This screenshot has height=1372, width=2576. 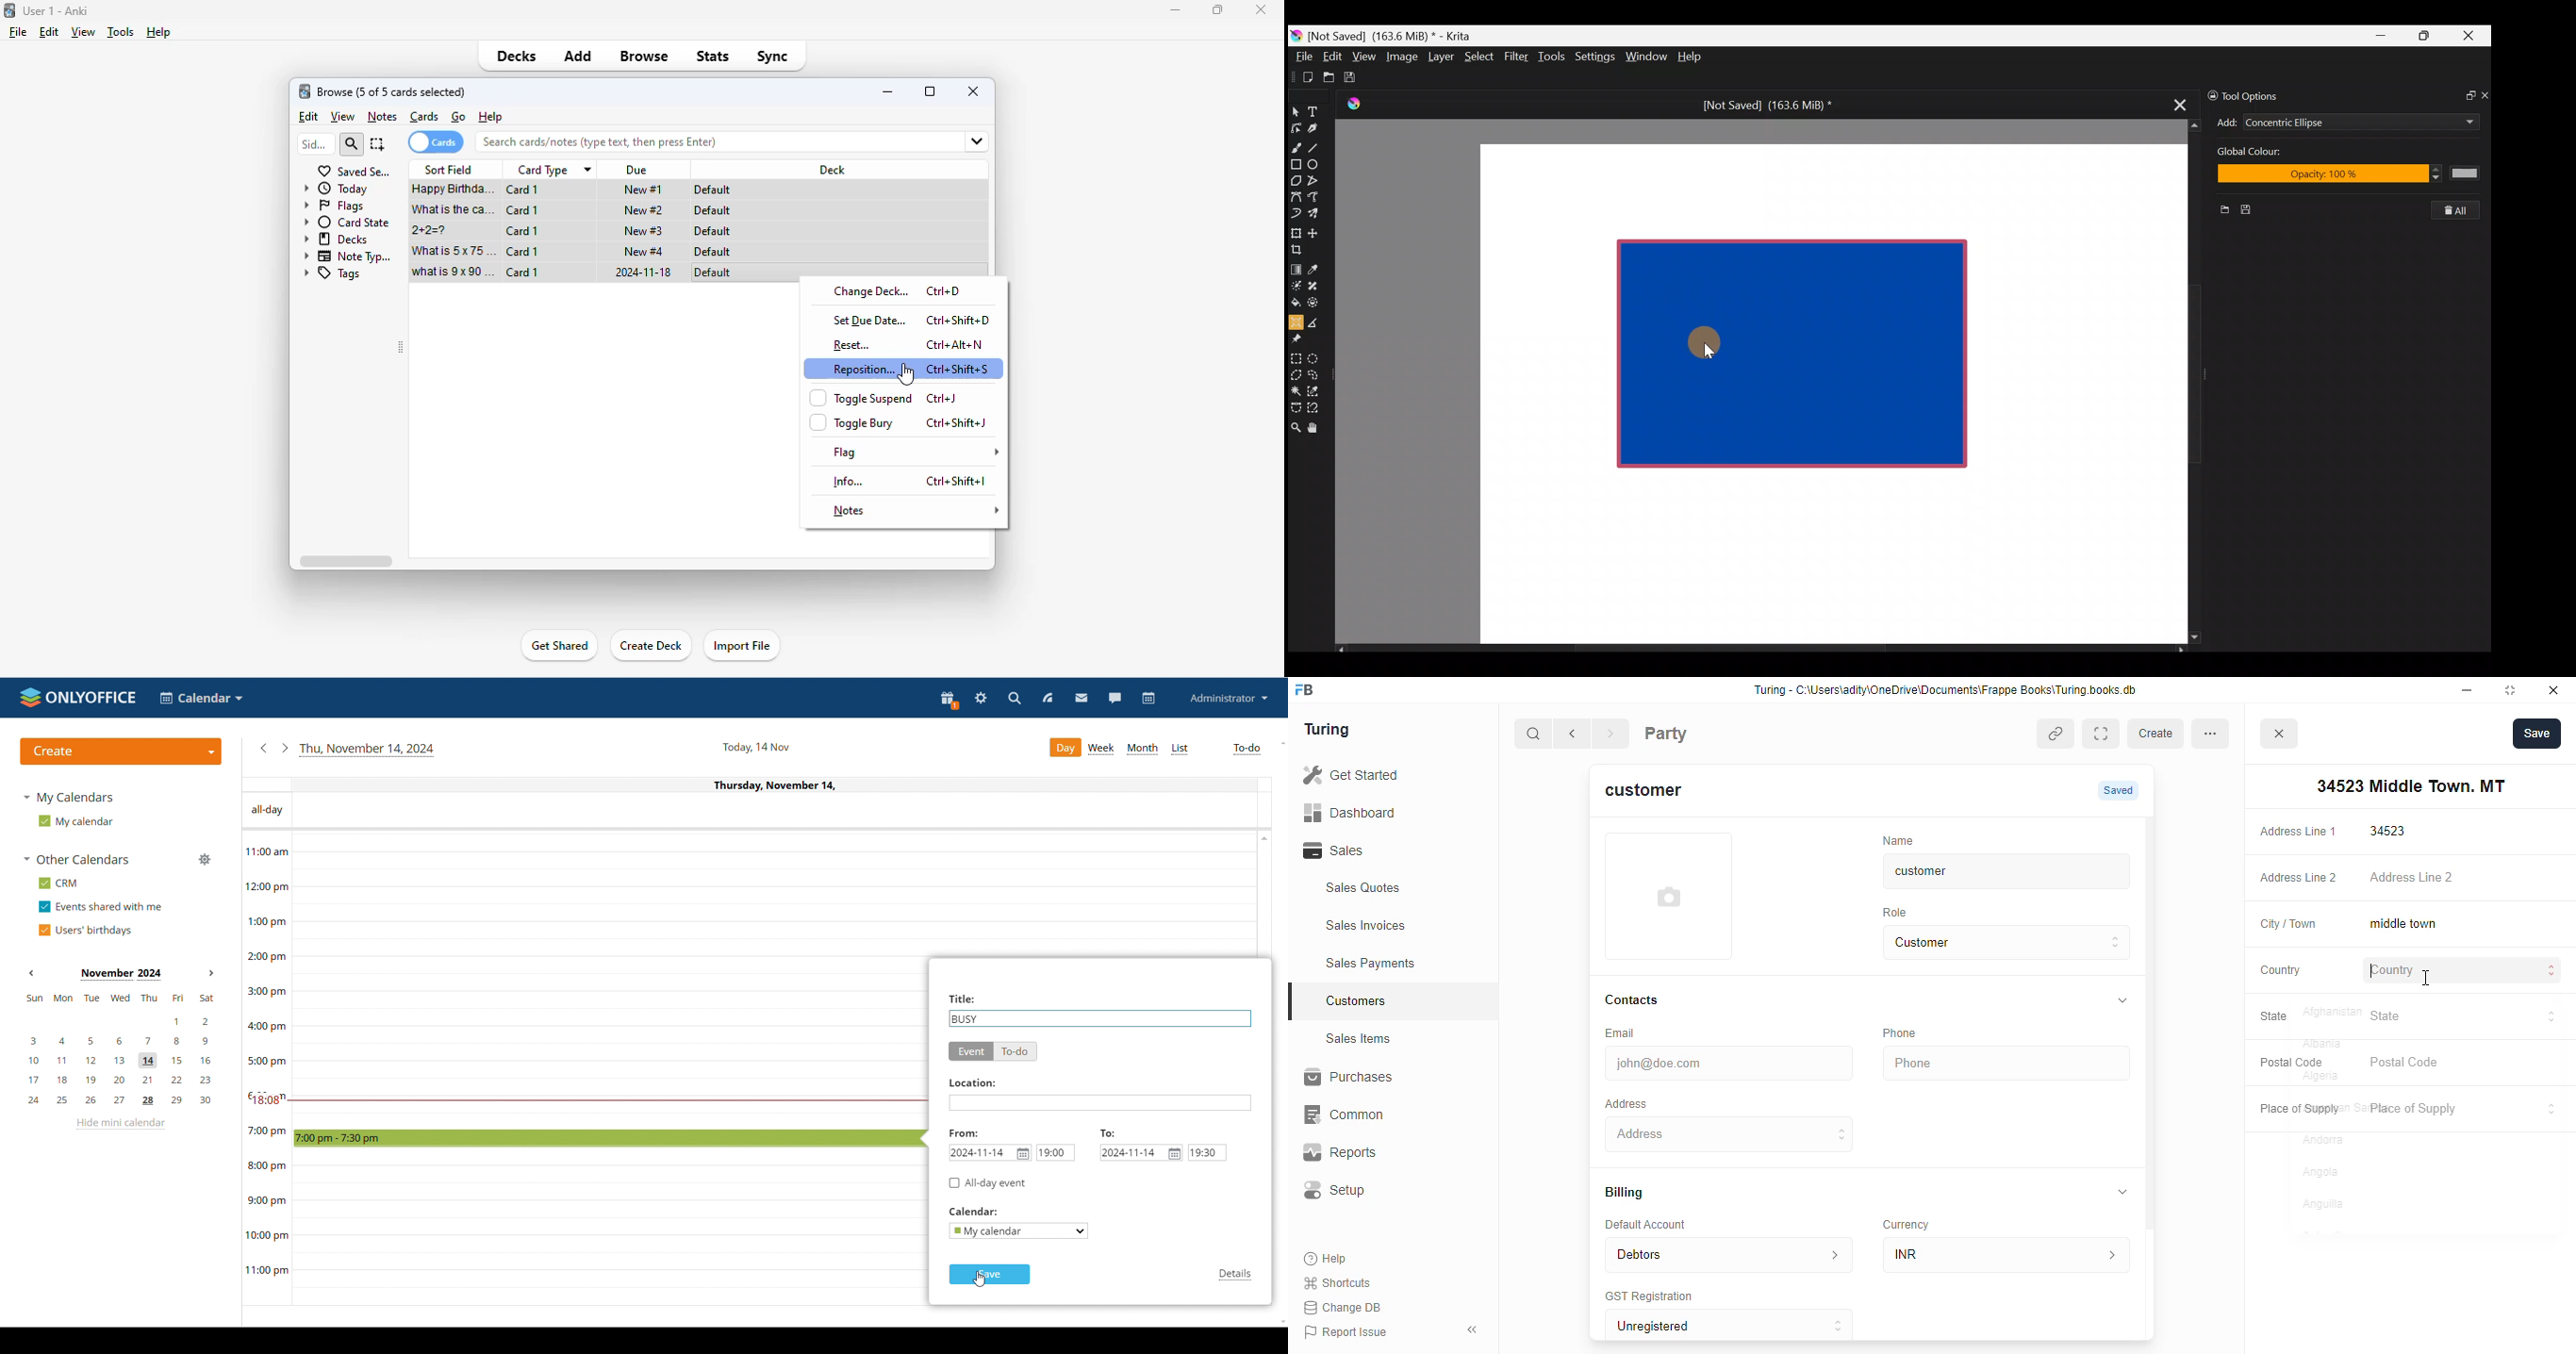 I want to click on Move a layer, so click(x=1317, y=231).